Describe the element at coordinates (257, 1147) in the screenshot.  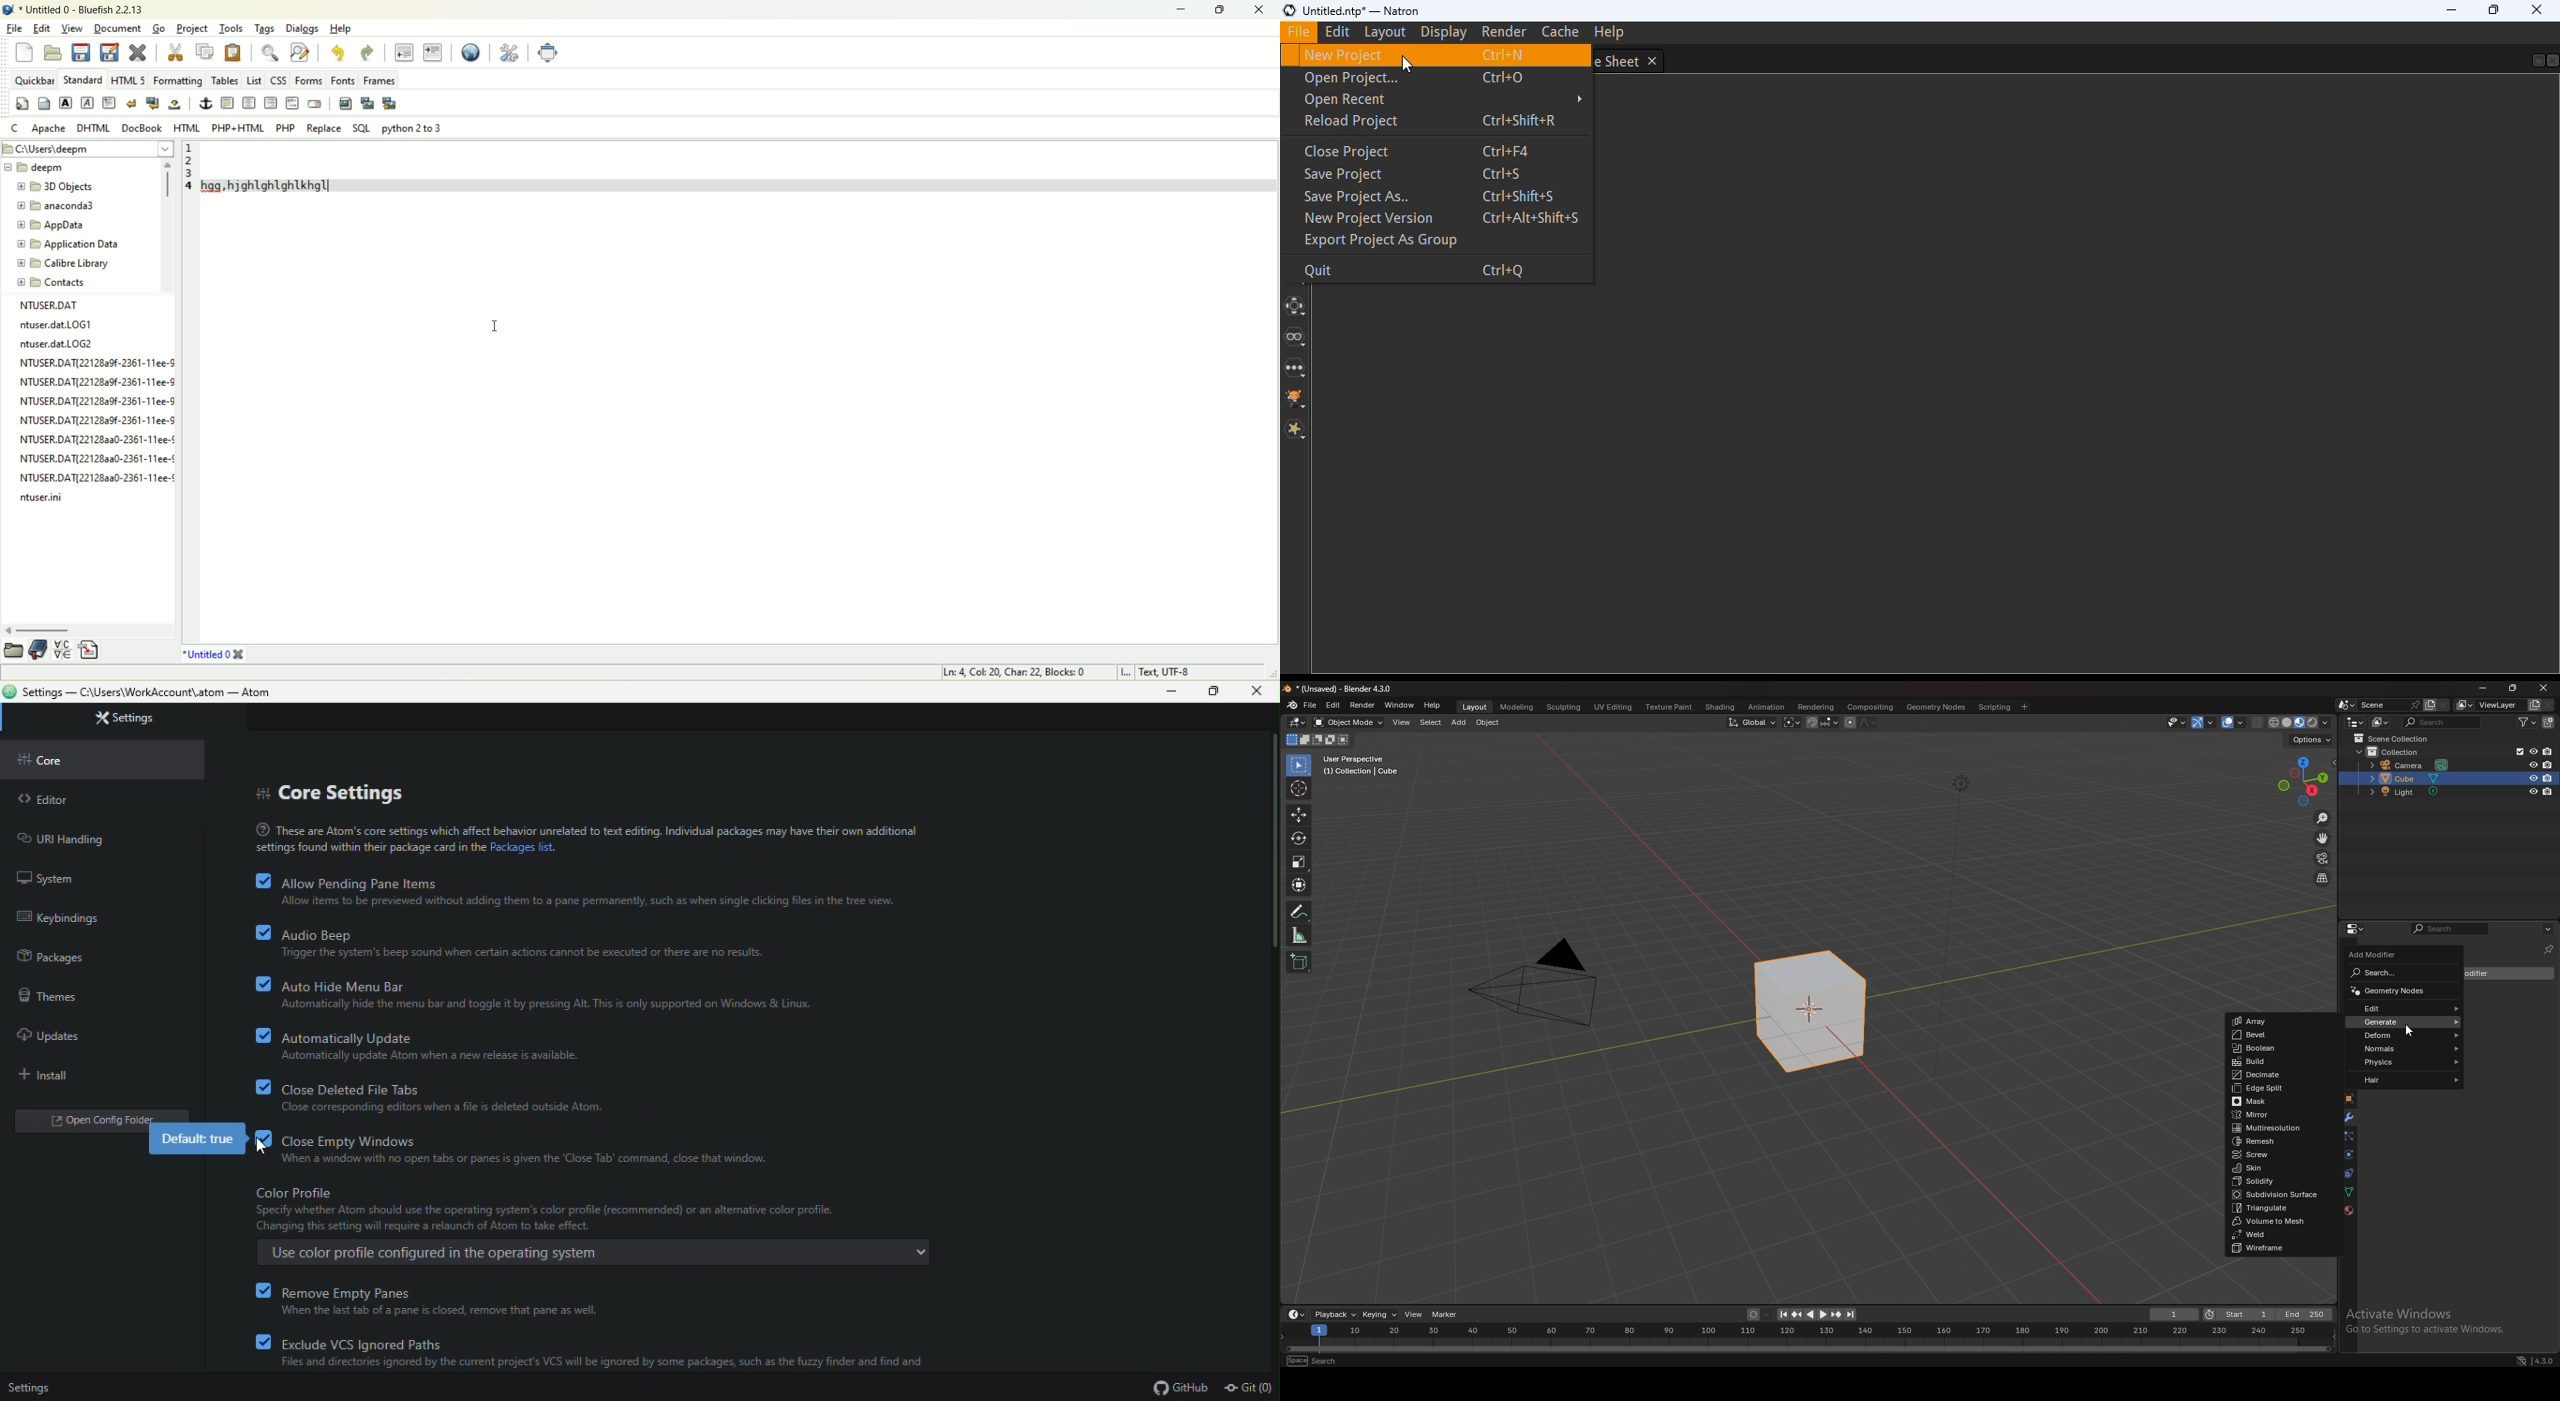
I see `Cursor` at that location.